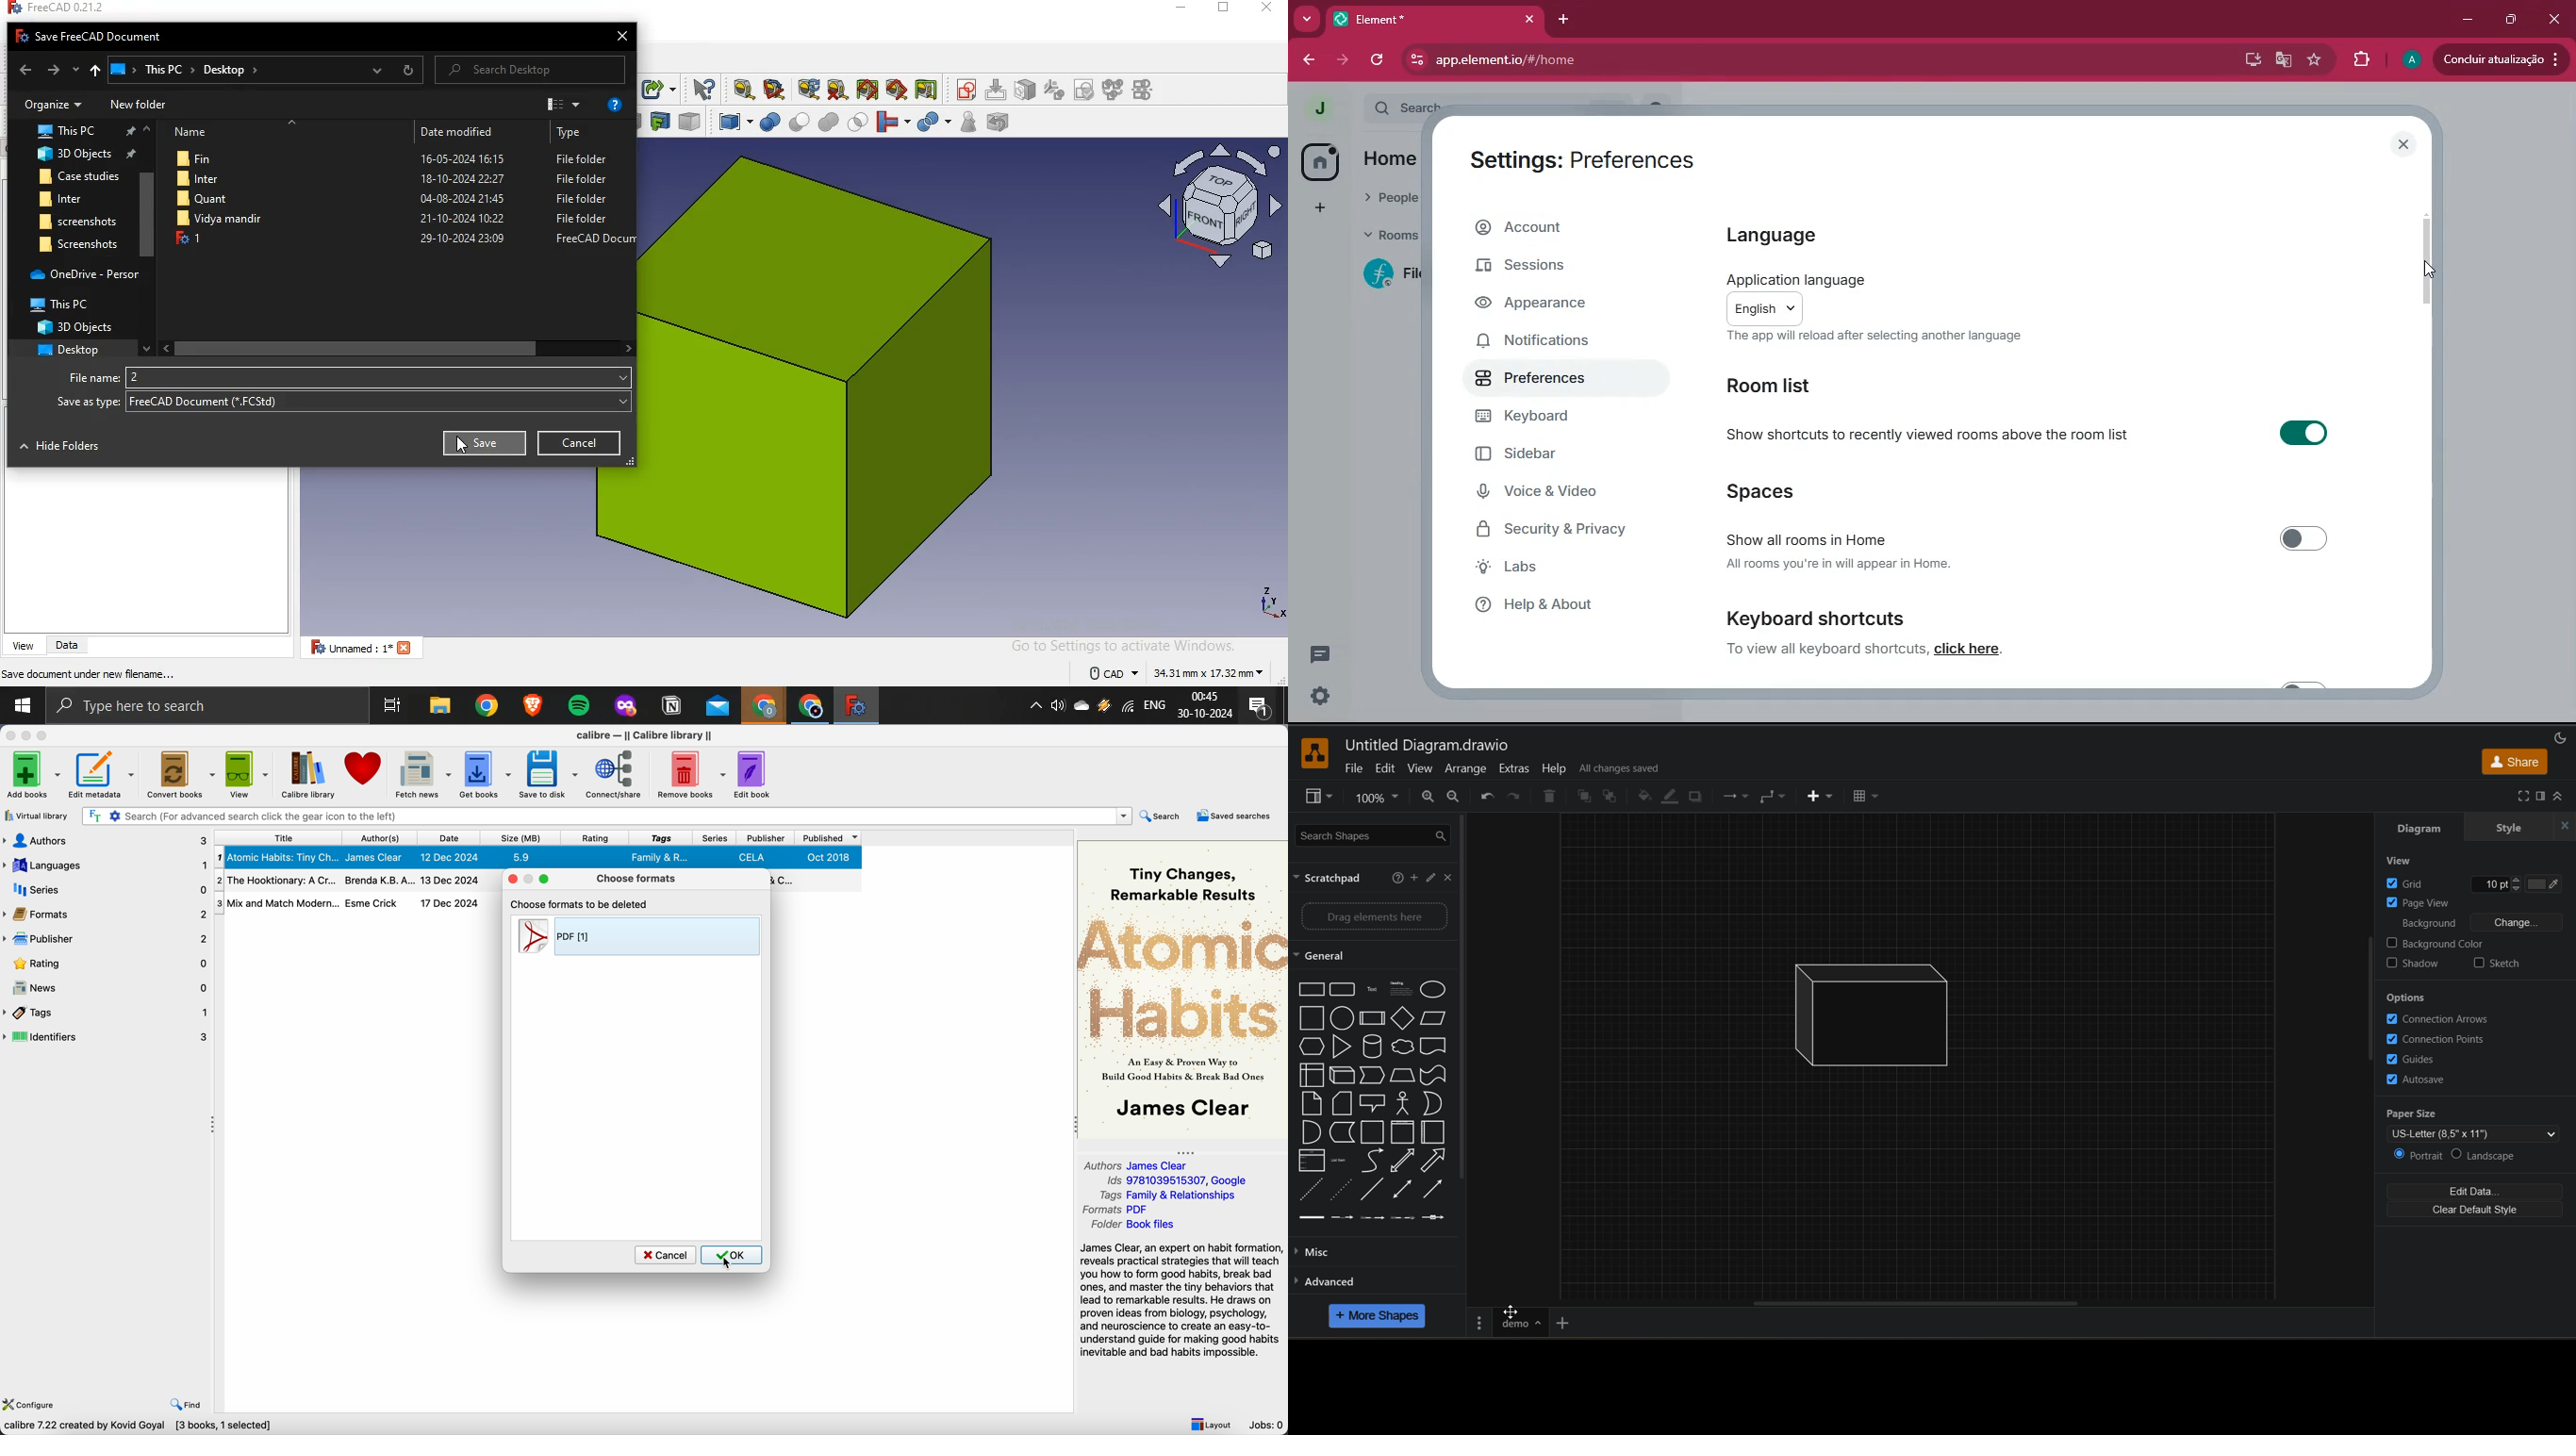  What do you see at coordinates (2420, 1058) in the screenshot?
I see `guides` at bounding box center [2420, 1058].